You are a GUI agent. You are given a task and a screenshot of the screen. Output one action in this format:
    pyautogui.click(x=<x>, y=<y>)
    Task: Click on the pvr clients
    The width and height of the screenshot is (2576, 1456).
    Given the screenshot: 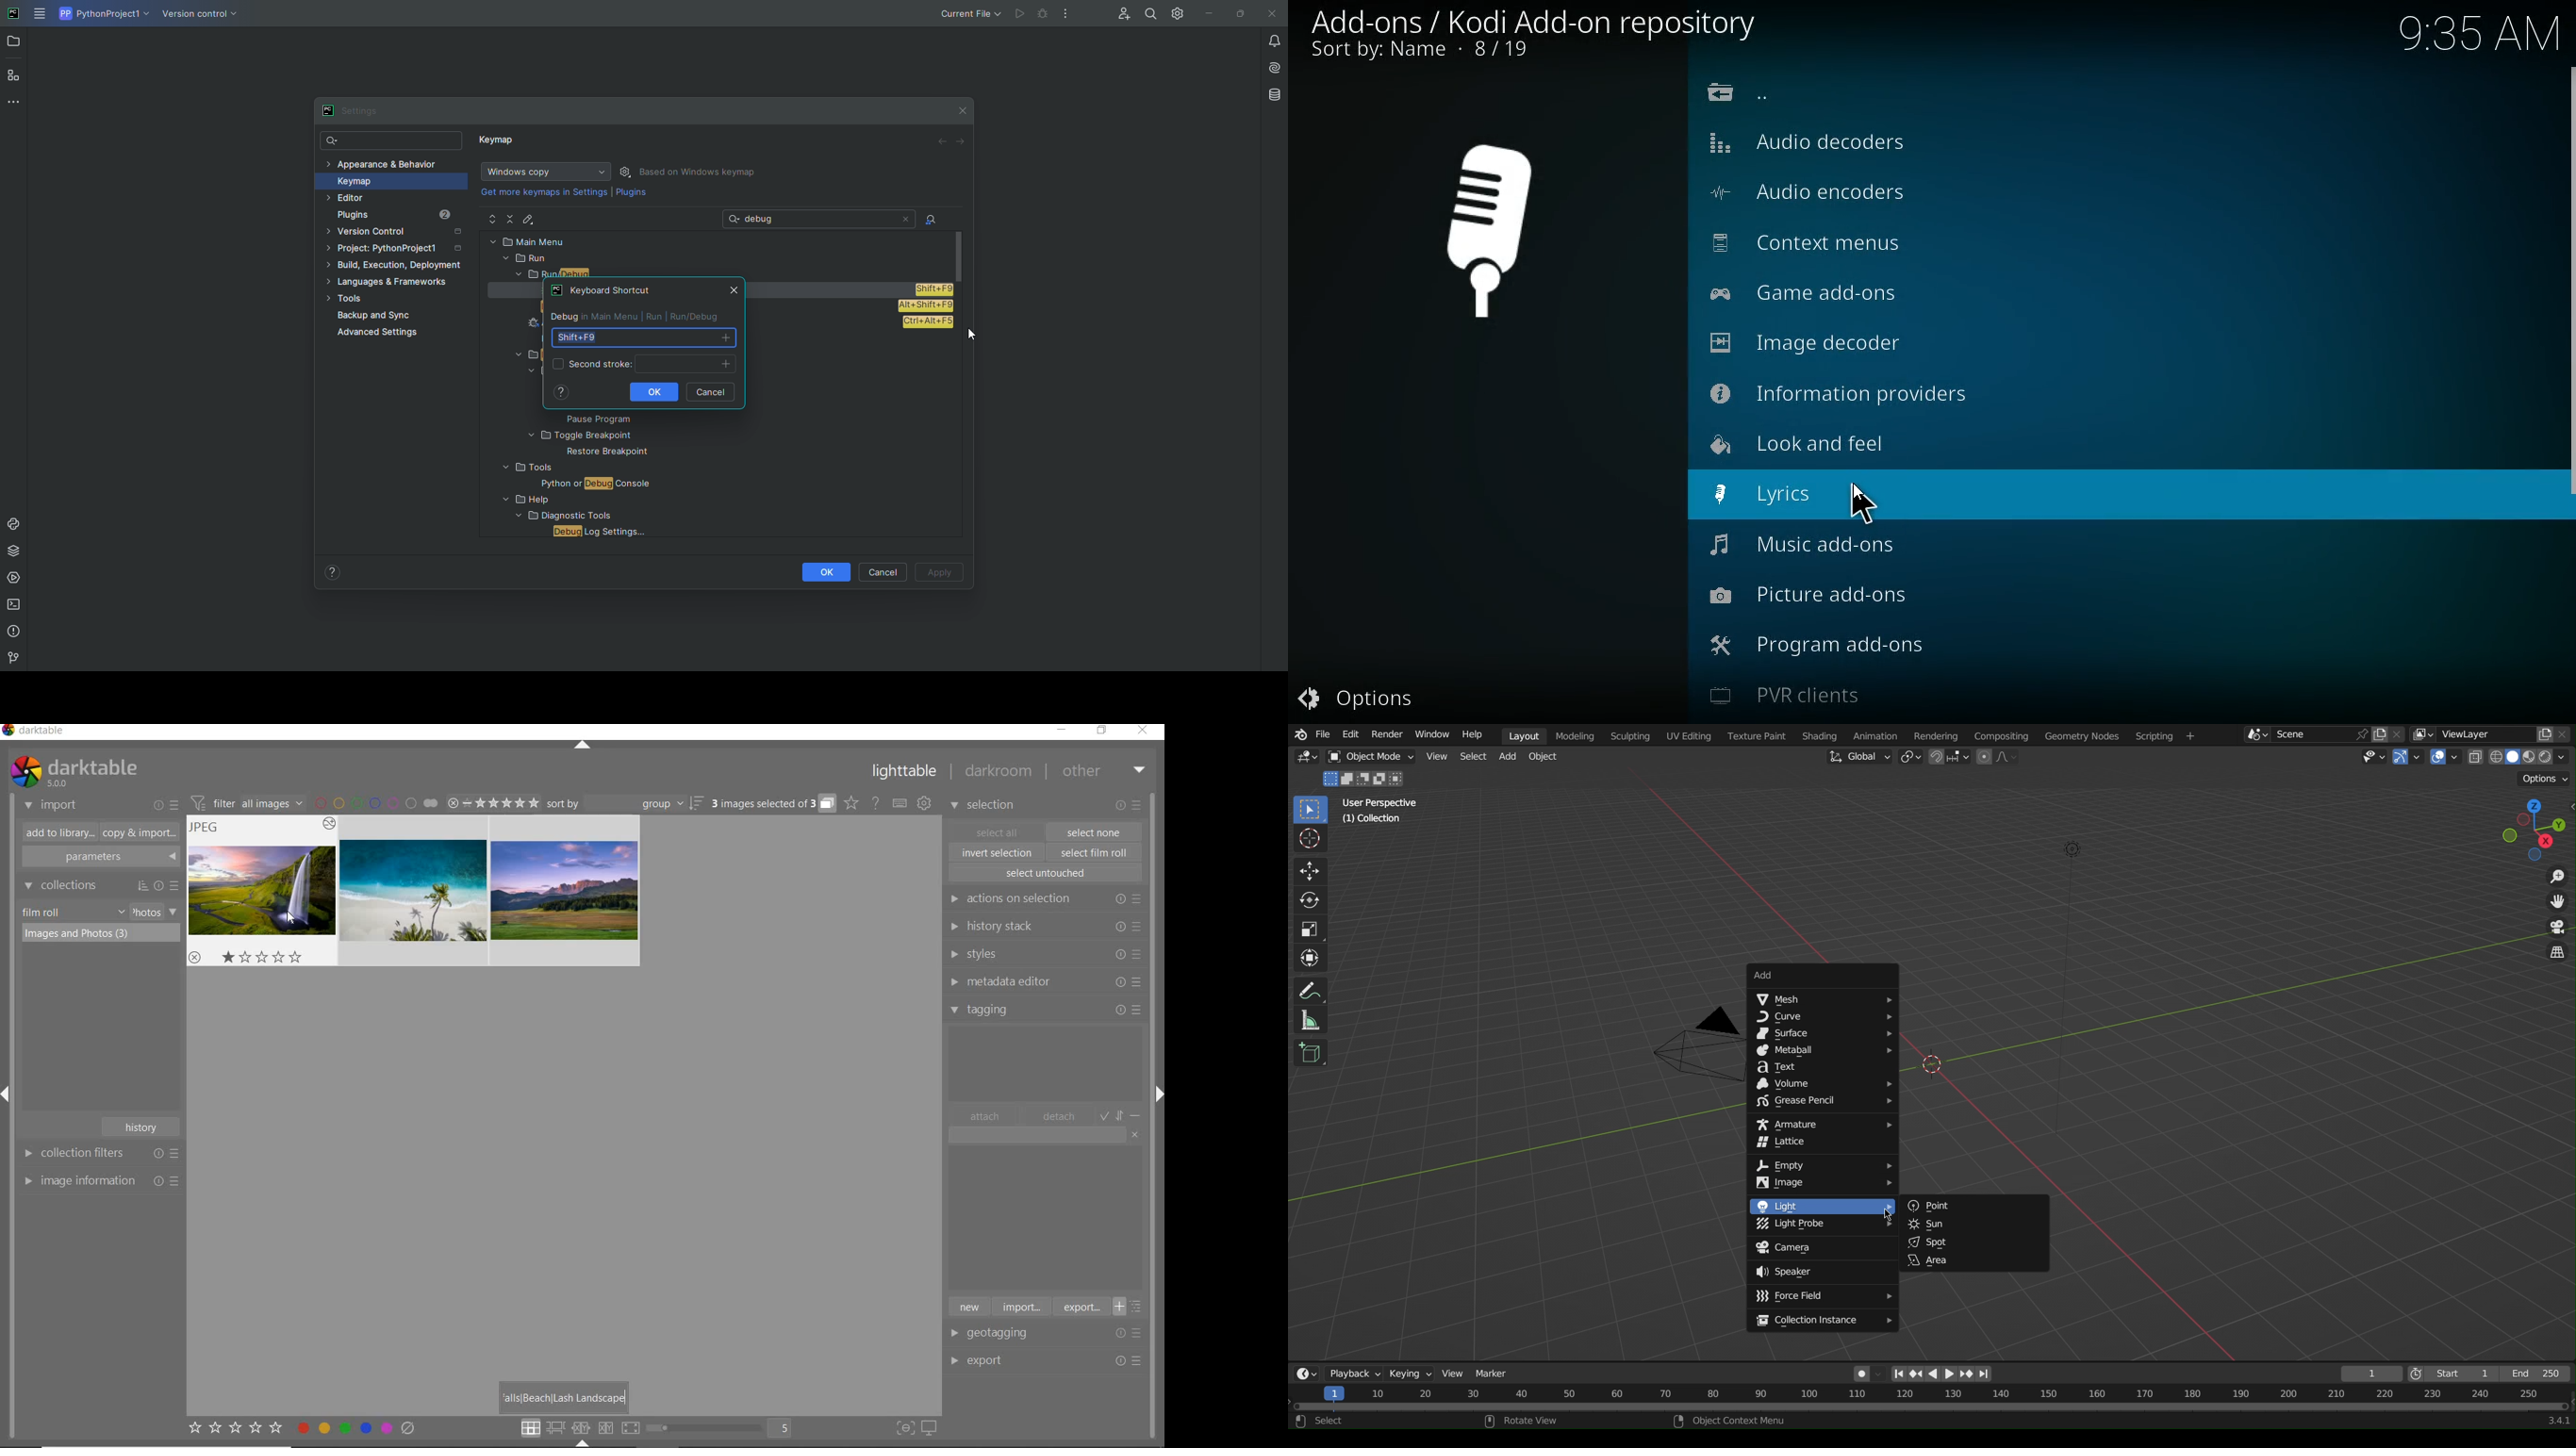 What is the action you would take?
    pyautogui.click(x=1856, y=700)
    